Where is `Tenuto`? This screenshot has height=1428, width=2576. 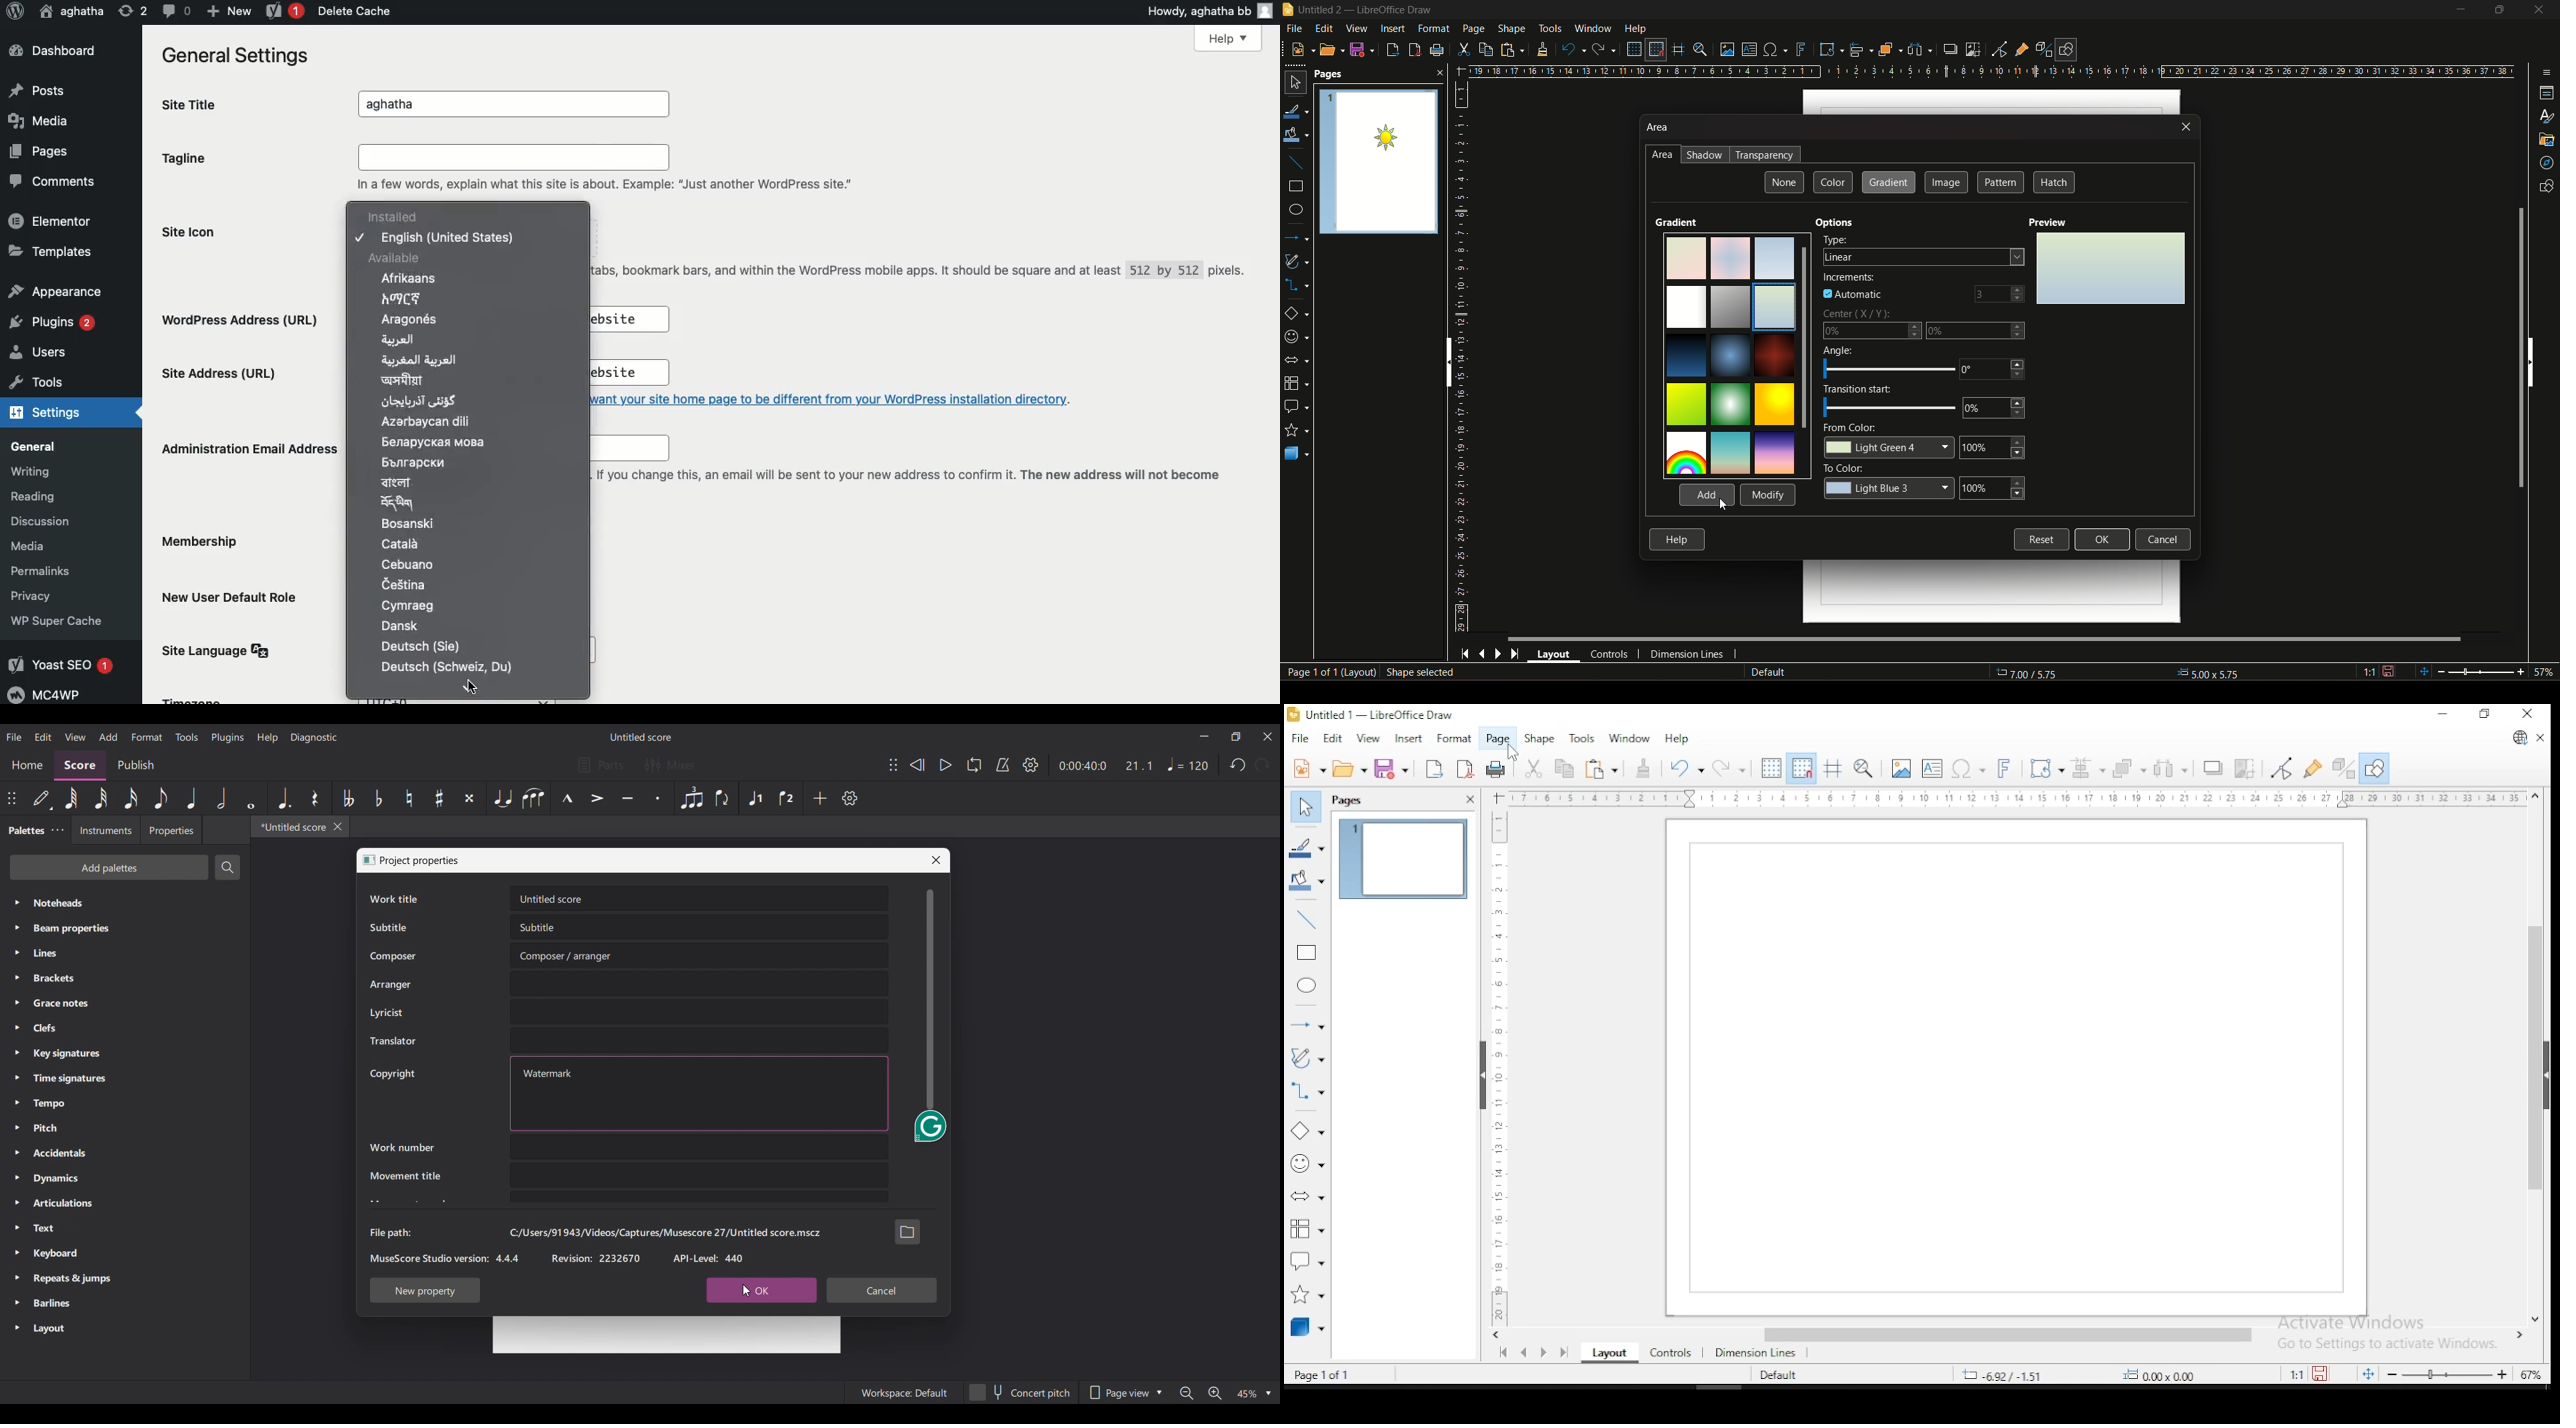 Tenuto is located at coordinates (628, 798).